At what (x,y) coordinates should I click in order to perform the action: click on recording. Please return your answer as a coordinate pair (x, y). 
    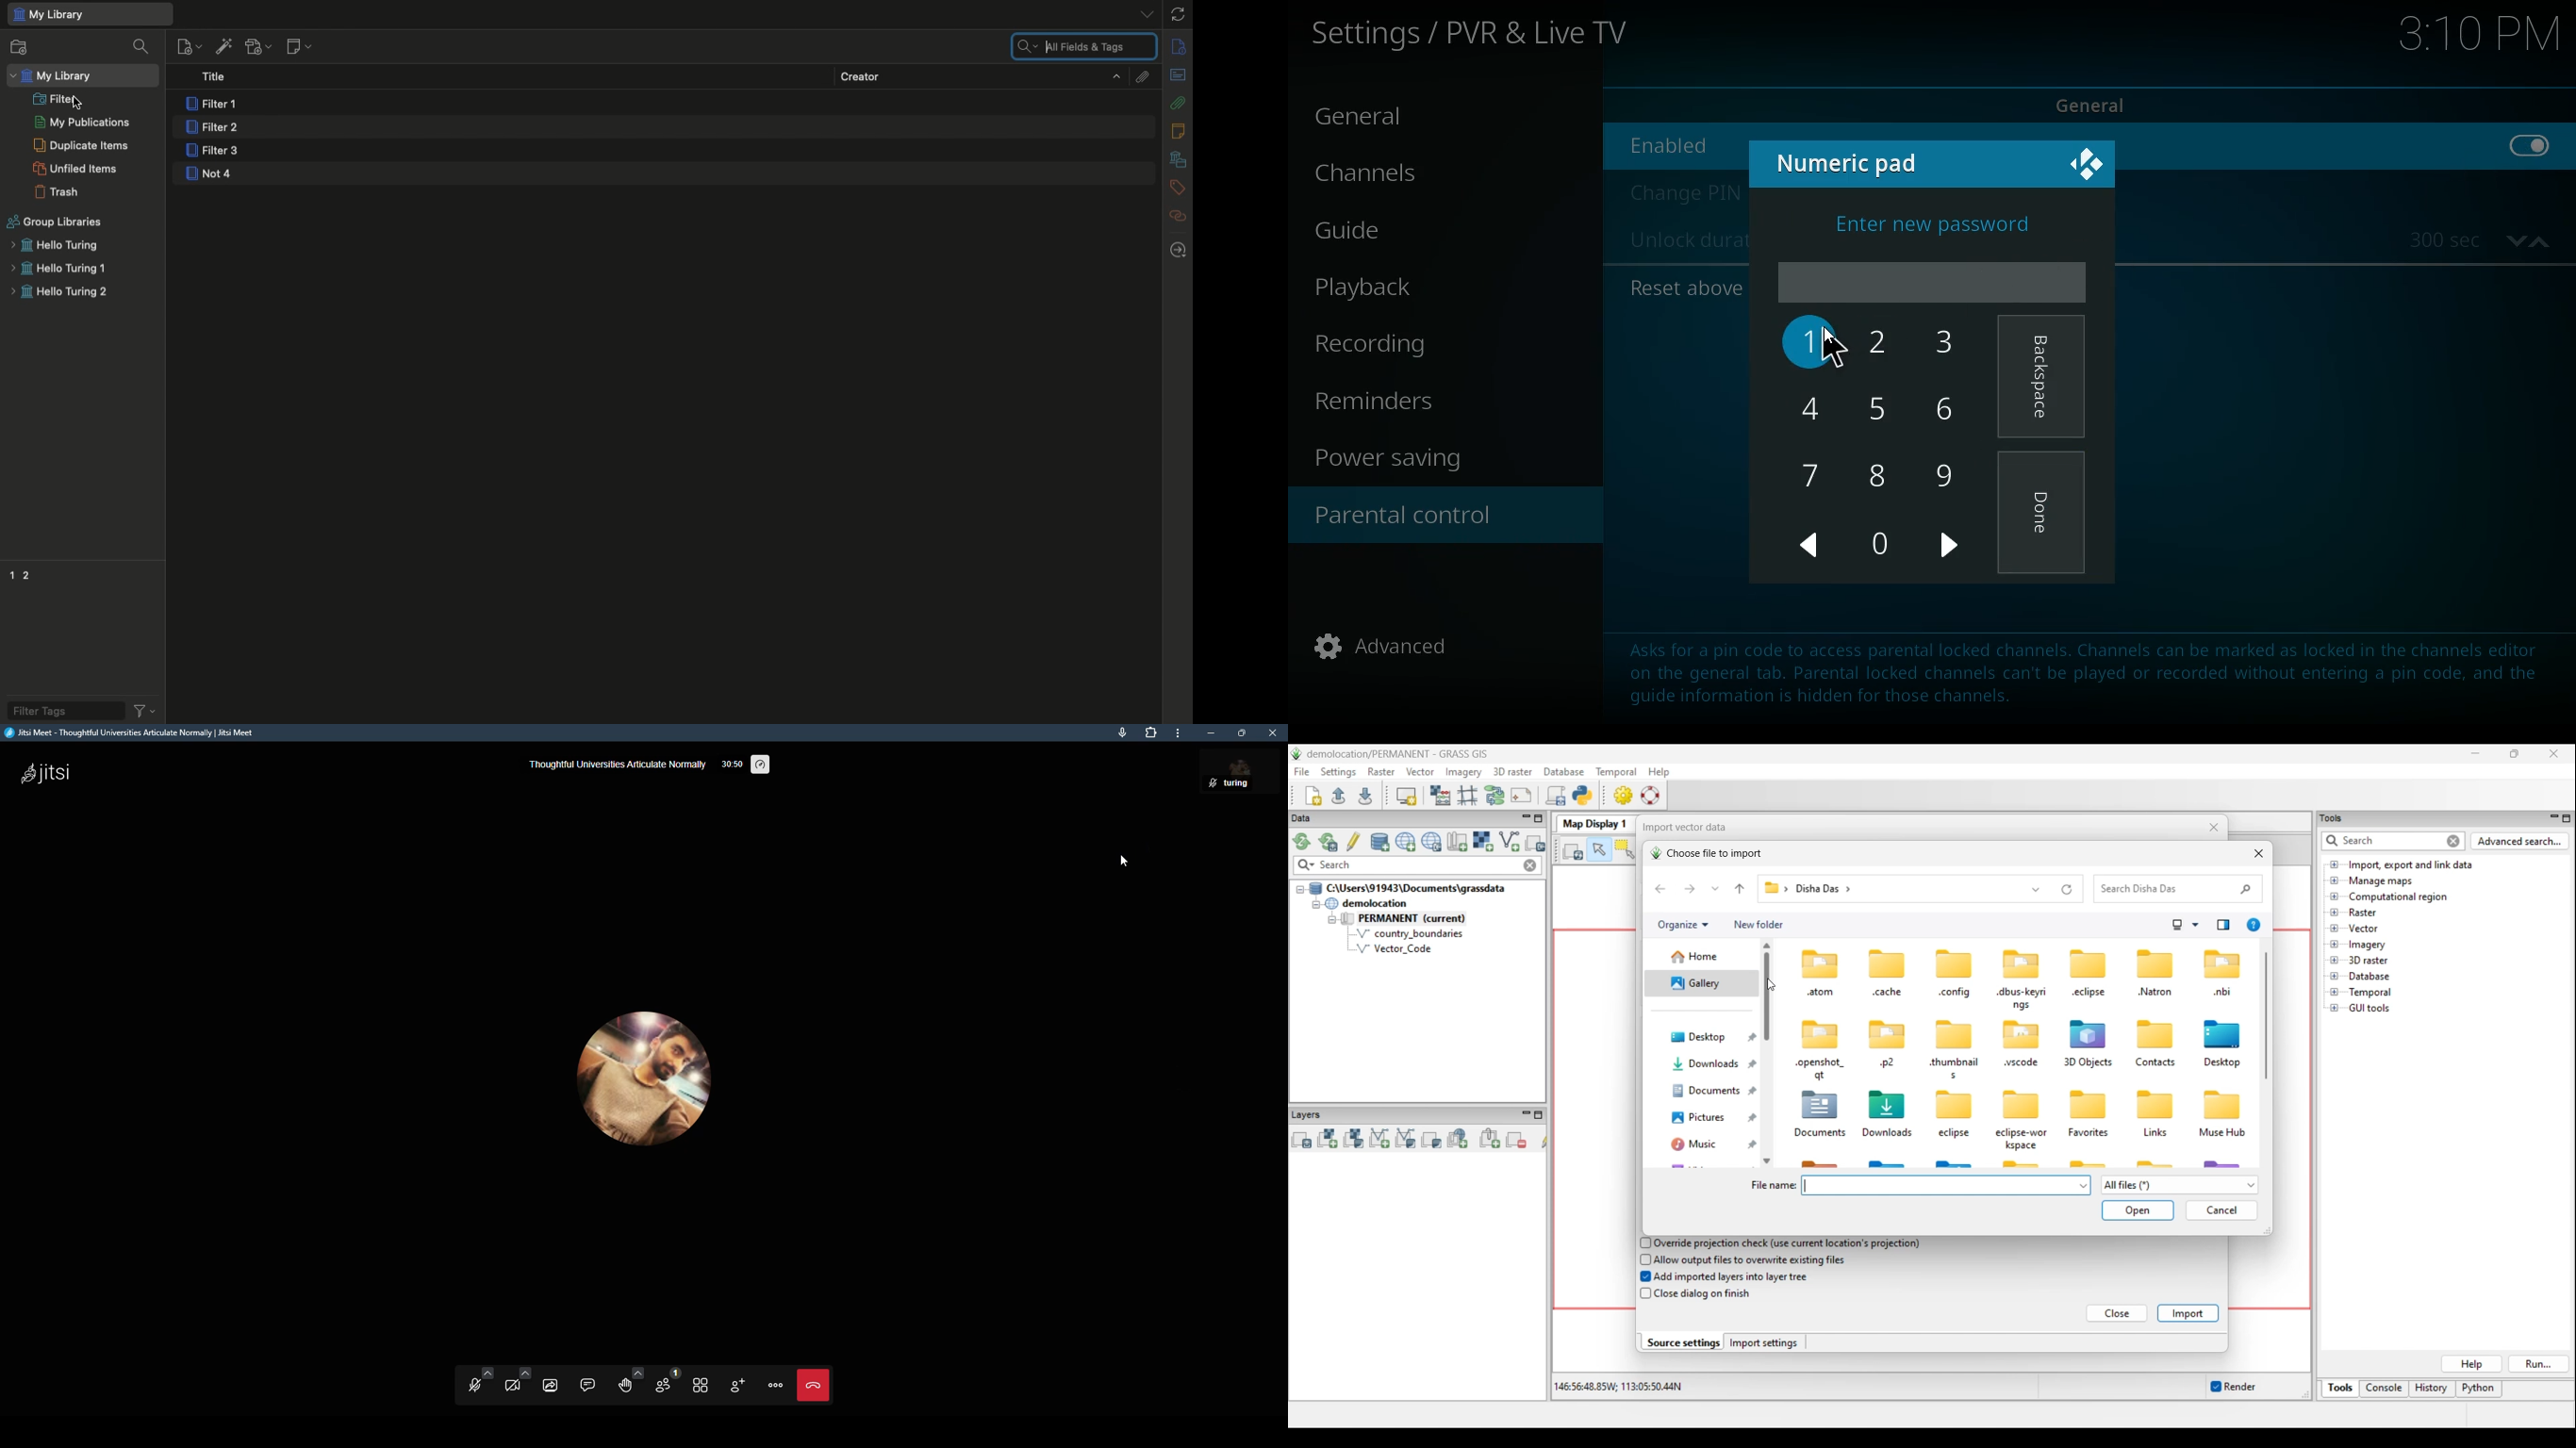
    Looking at the image, I should click on (1398, 345).